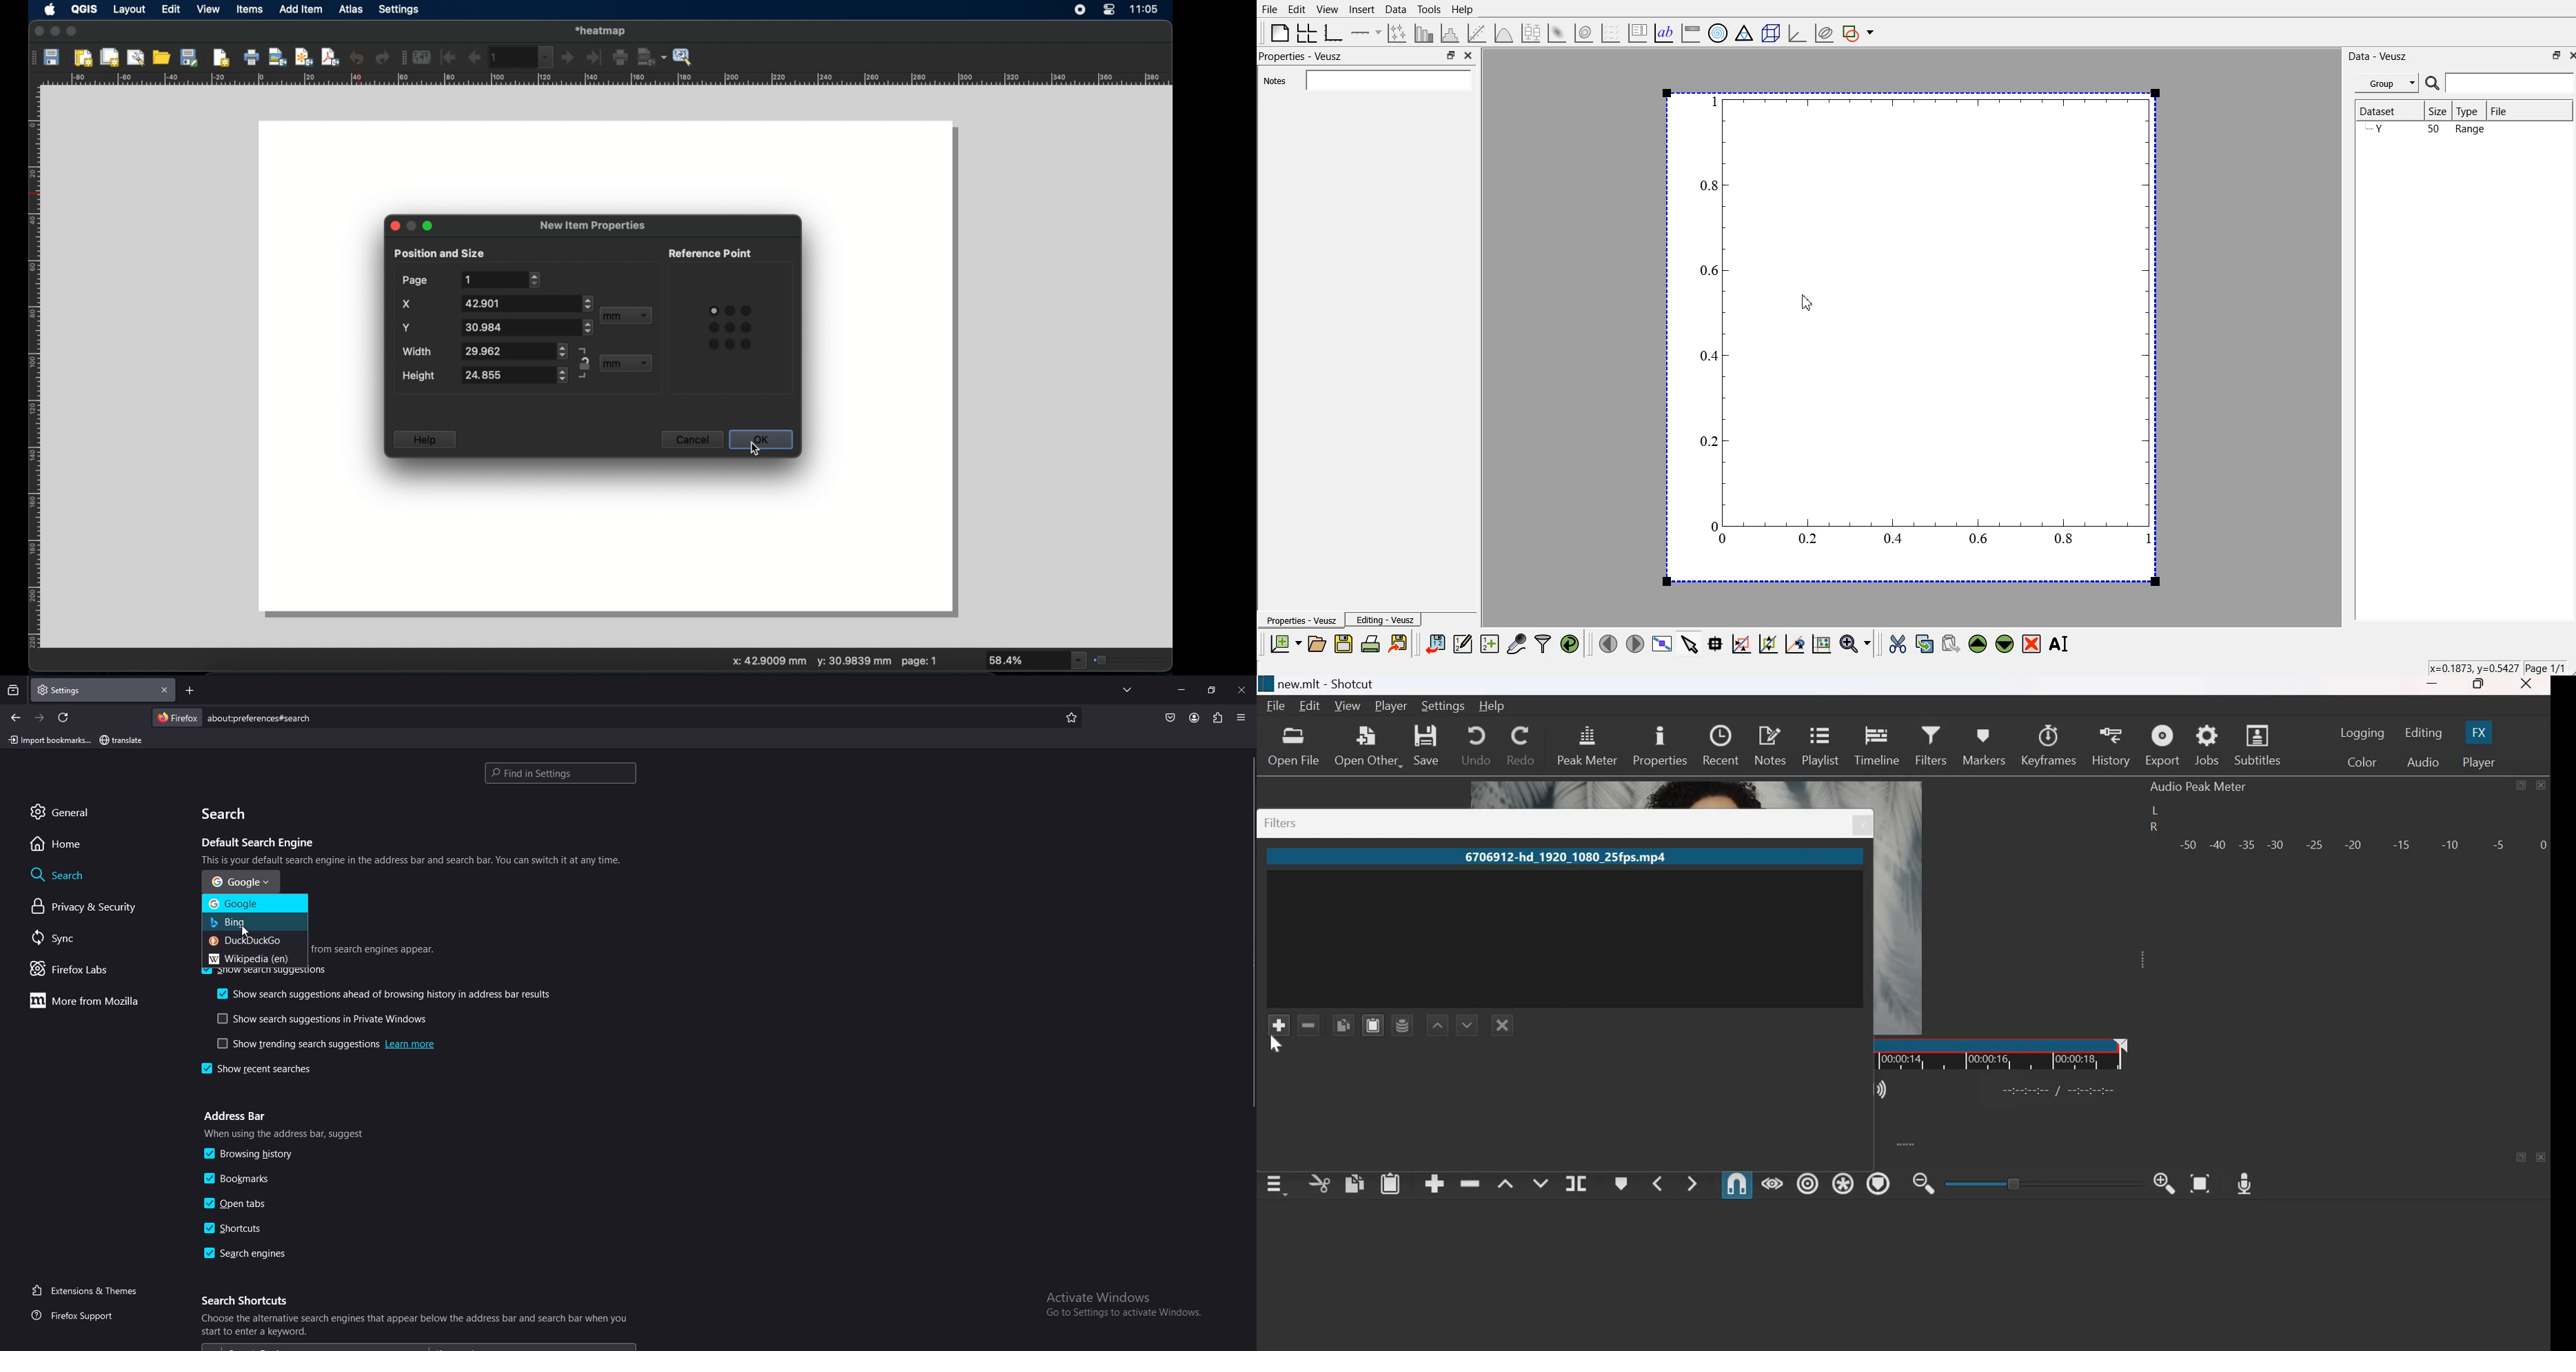 This screenshot has width=2576, height=1372. What do you see at coordinates (1467, 1023) in the screenshot?
I see `Move filter down` at bounding box center [1467, 1023].